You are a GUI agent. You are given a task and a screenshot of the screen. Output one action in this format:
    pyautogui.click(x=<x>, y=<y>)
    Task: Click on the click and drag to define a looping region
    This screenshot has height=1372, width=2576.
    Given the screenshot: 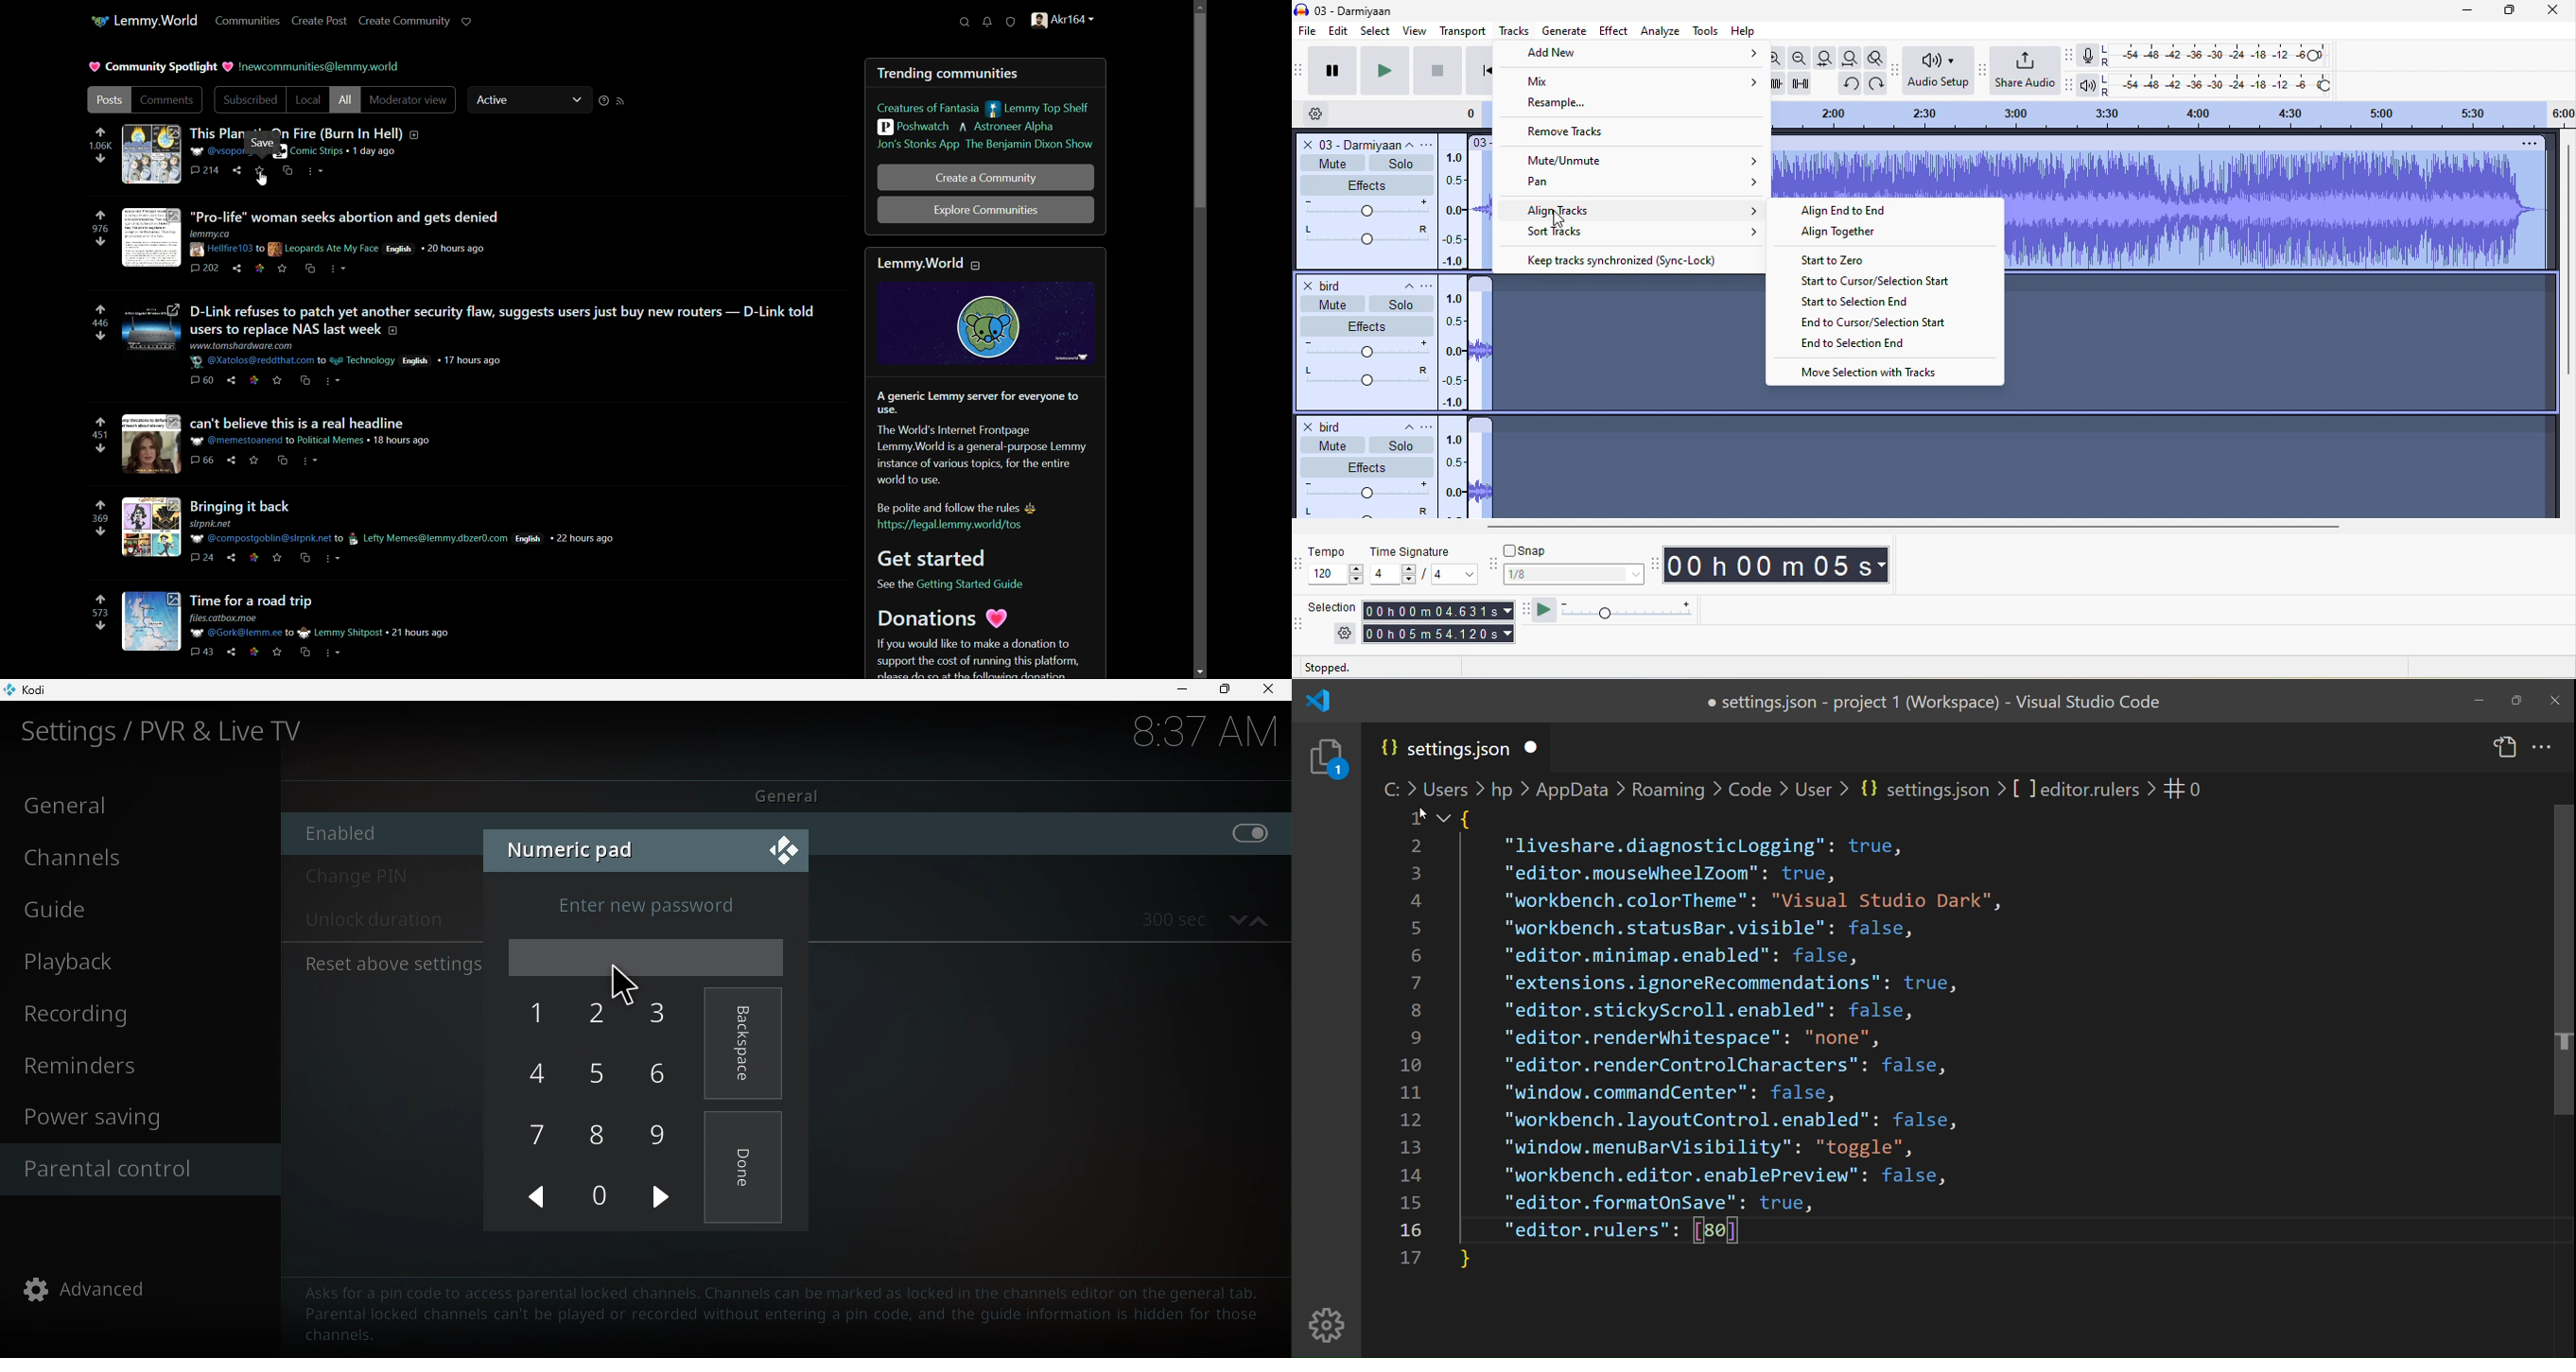 What is the action you would take?
    pyautogui.click(x=2173, y=114)
    